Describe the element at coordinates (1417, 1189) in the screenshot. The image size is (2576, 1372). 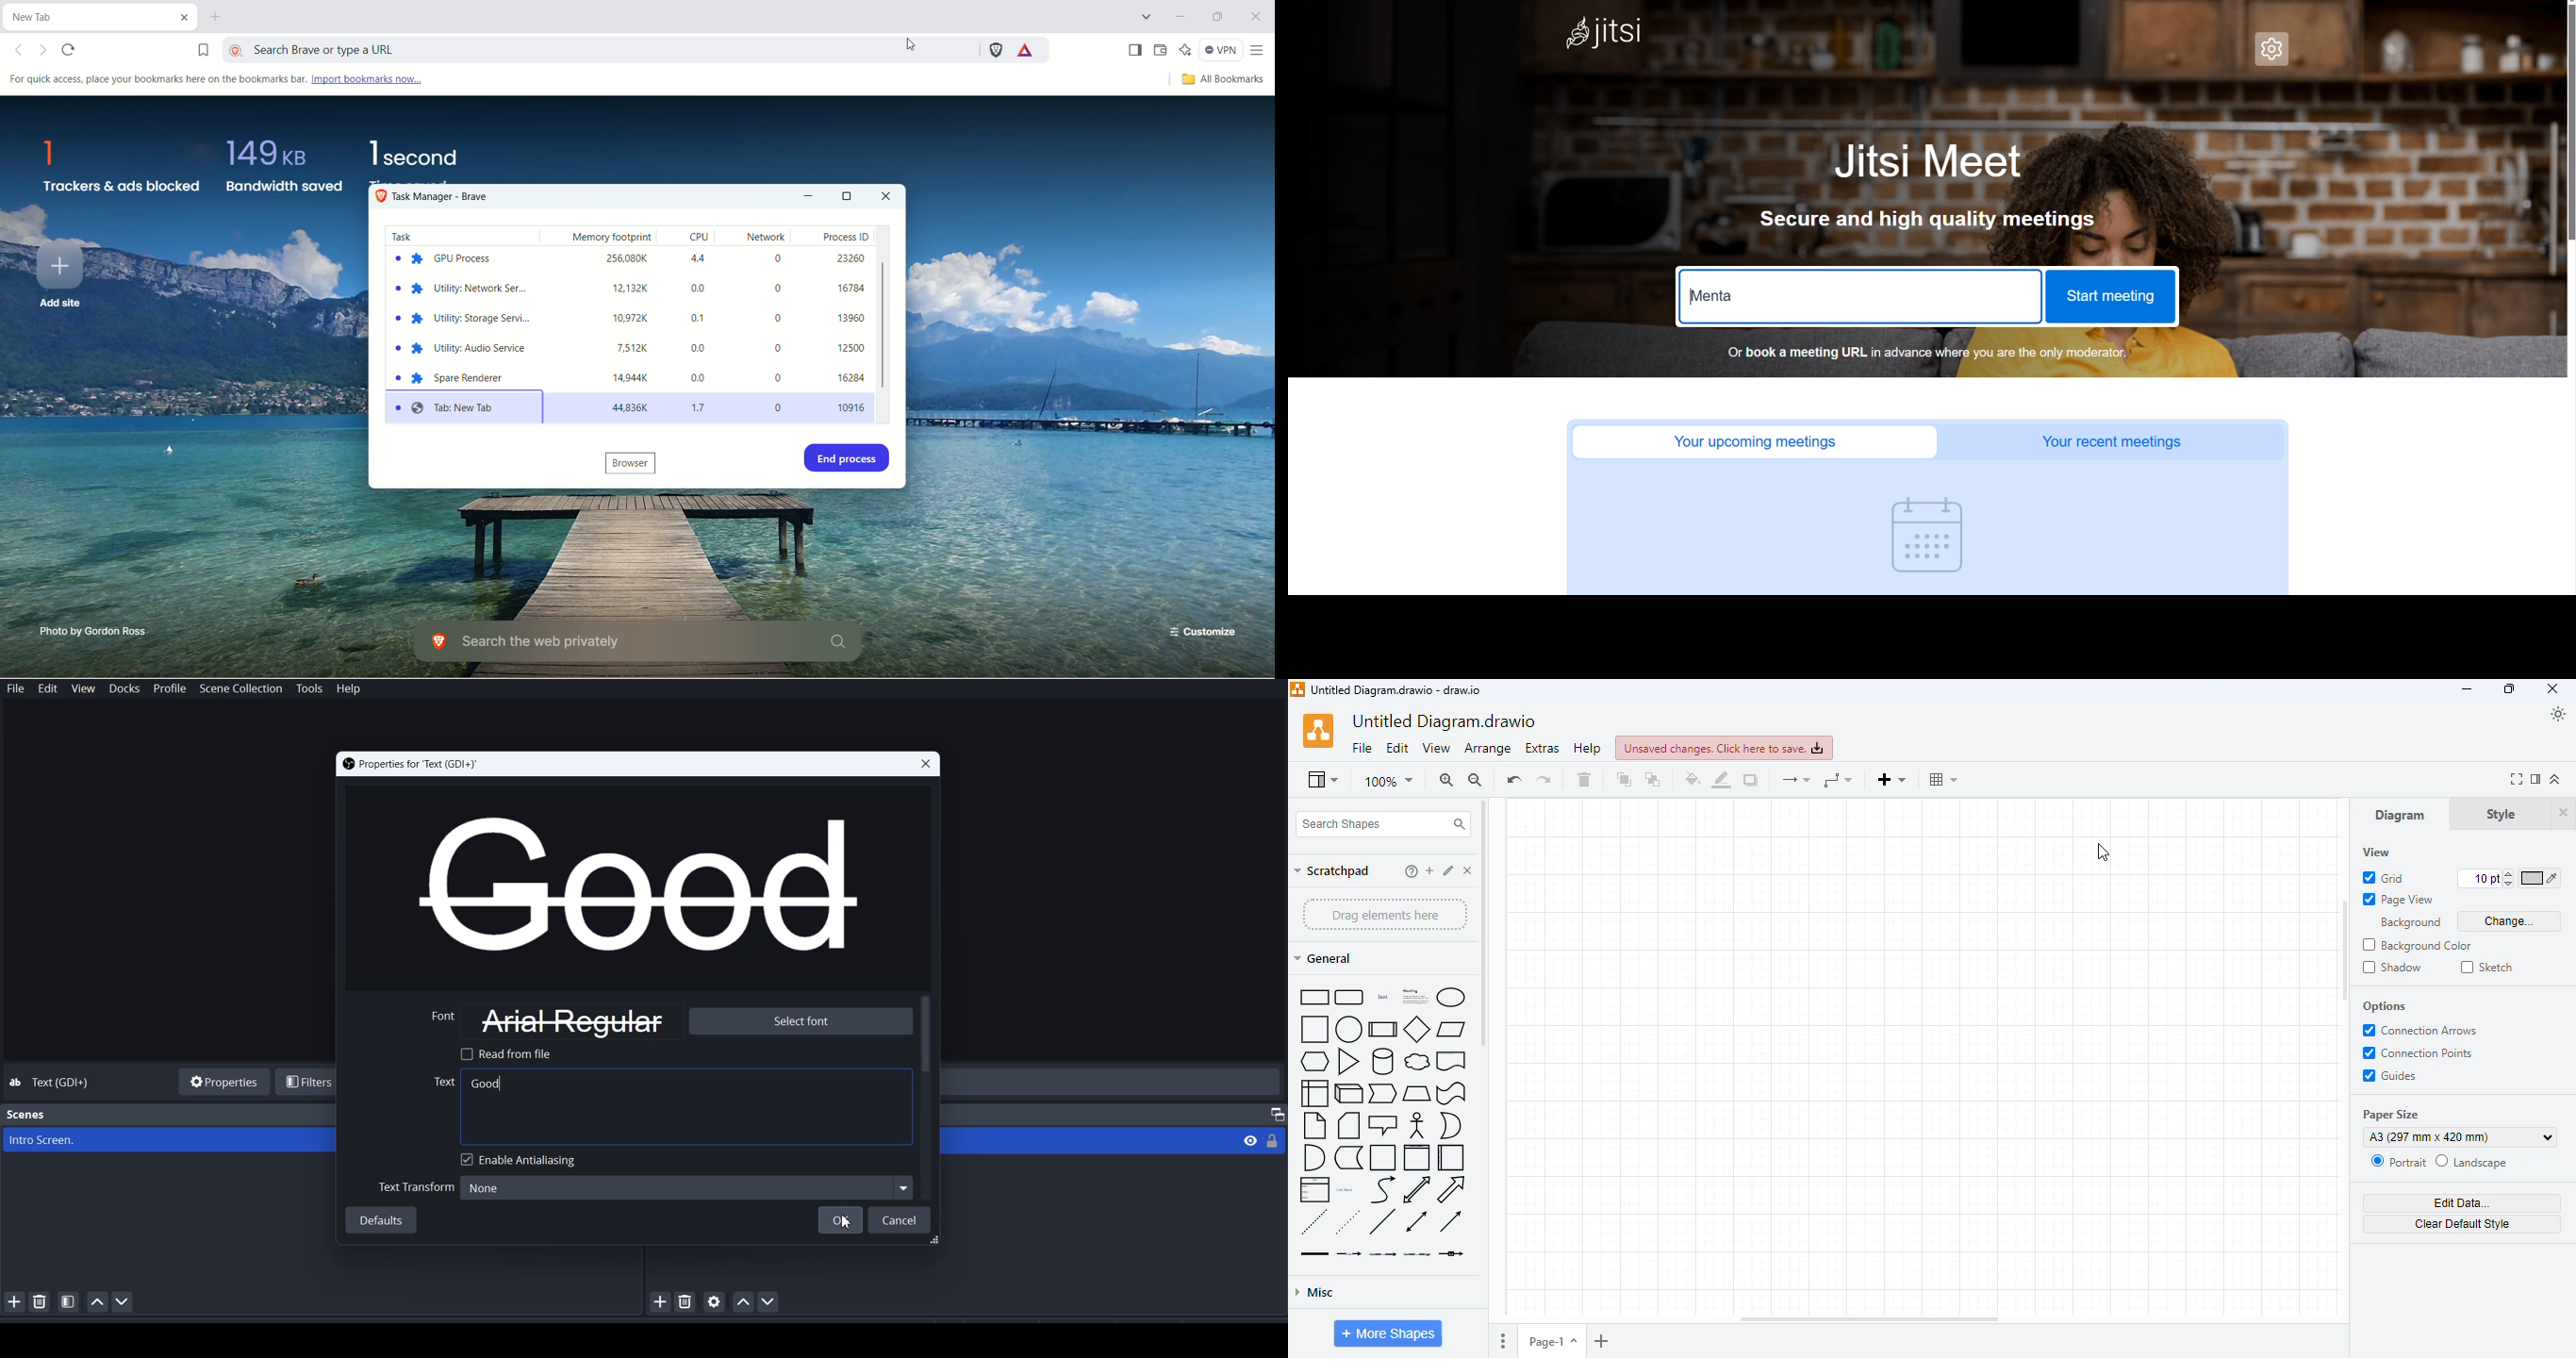
I see `bidirectional arrow` at that location.